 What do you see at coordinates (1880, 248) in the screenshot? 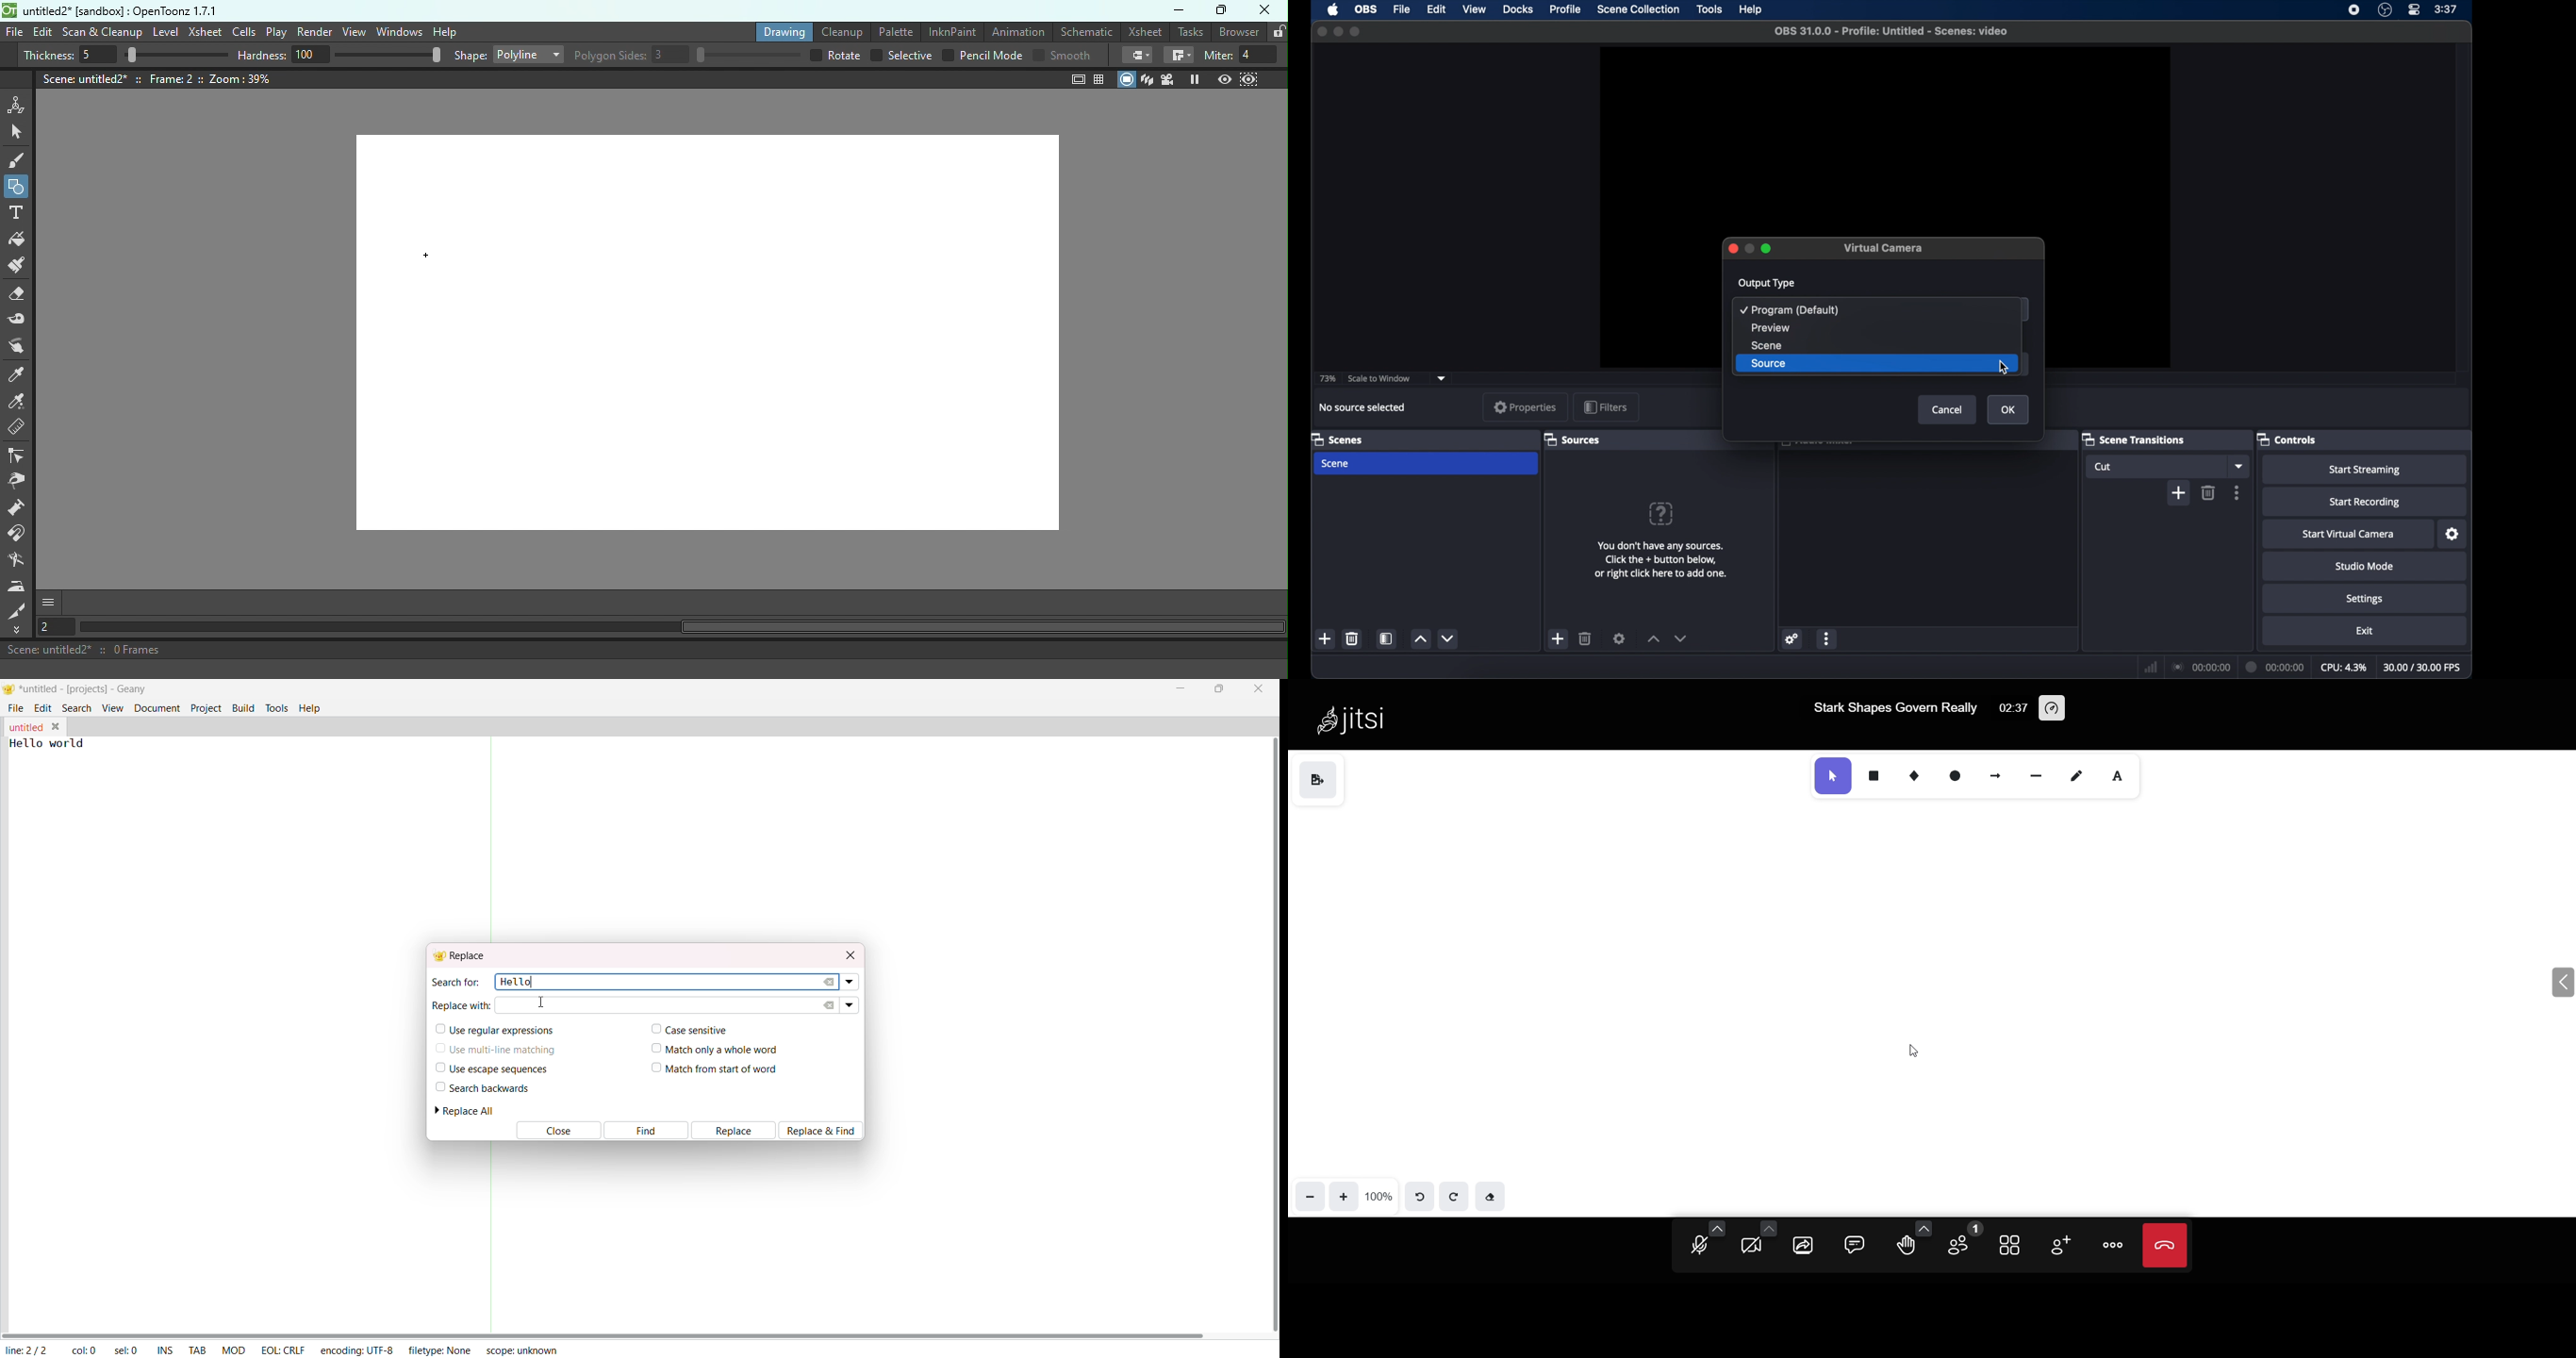
I see `Virtual camera` at bounding box center [1880, 248].